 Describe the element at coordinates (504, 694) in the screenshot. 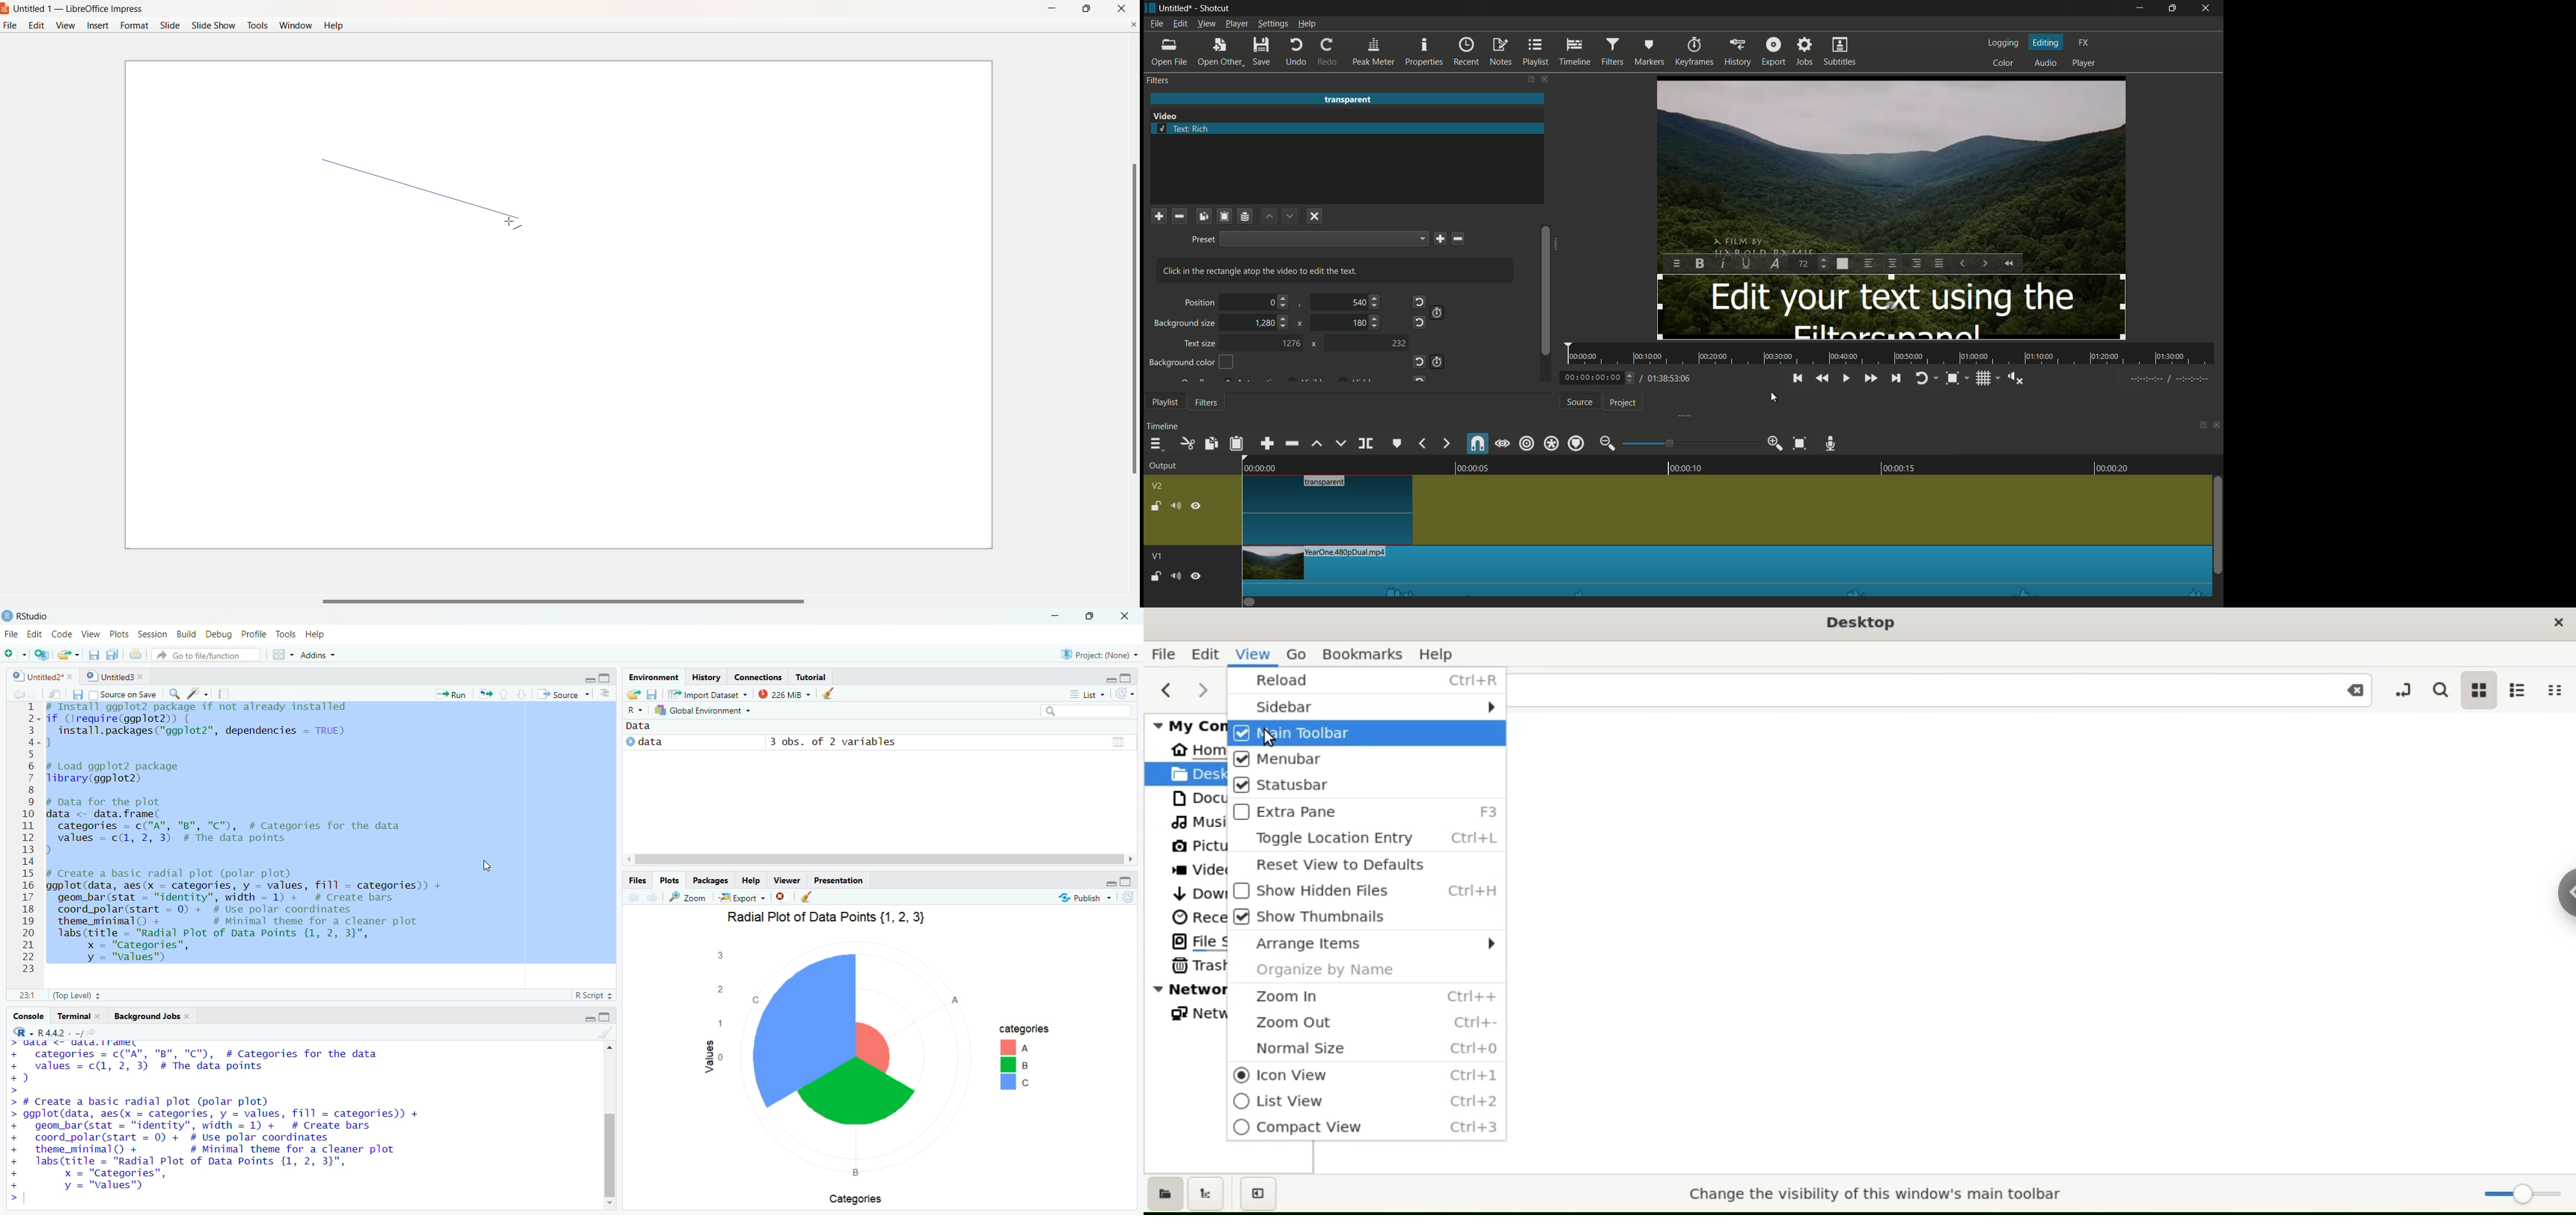

I see `up` at that location.